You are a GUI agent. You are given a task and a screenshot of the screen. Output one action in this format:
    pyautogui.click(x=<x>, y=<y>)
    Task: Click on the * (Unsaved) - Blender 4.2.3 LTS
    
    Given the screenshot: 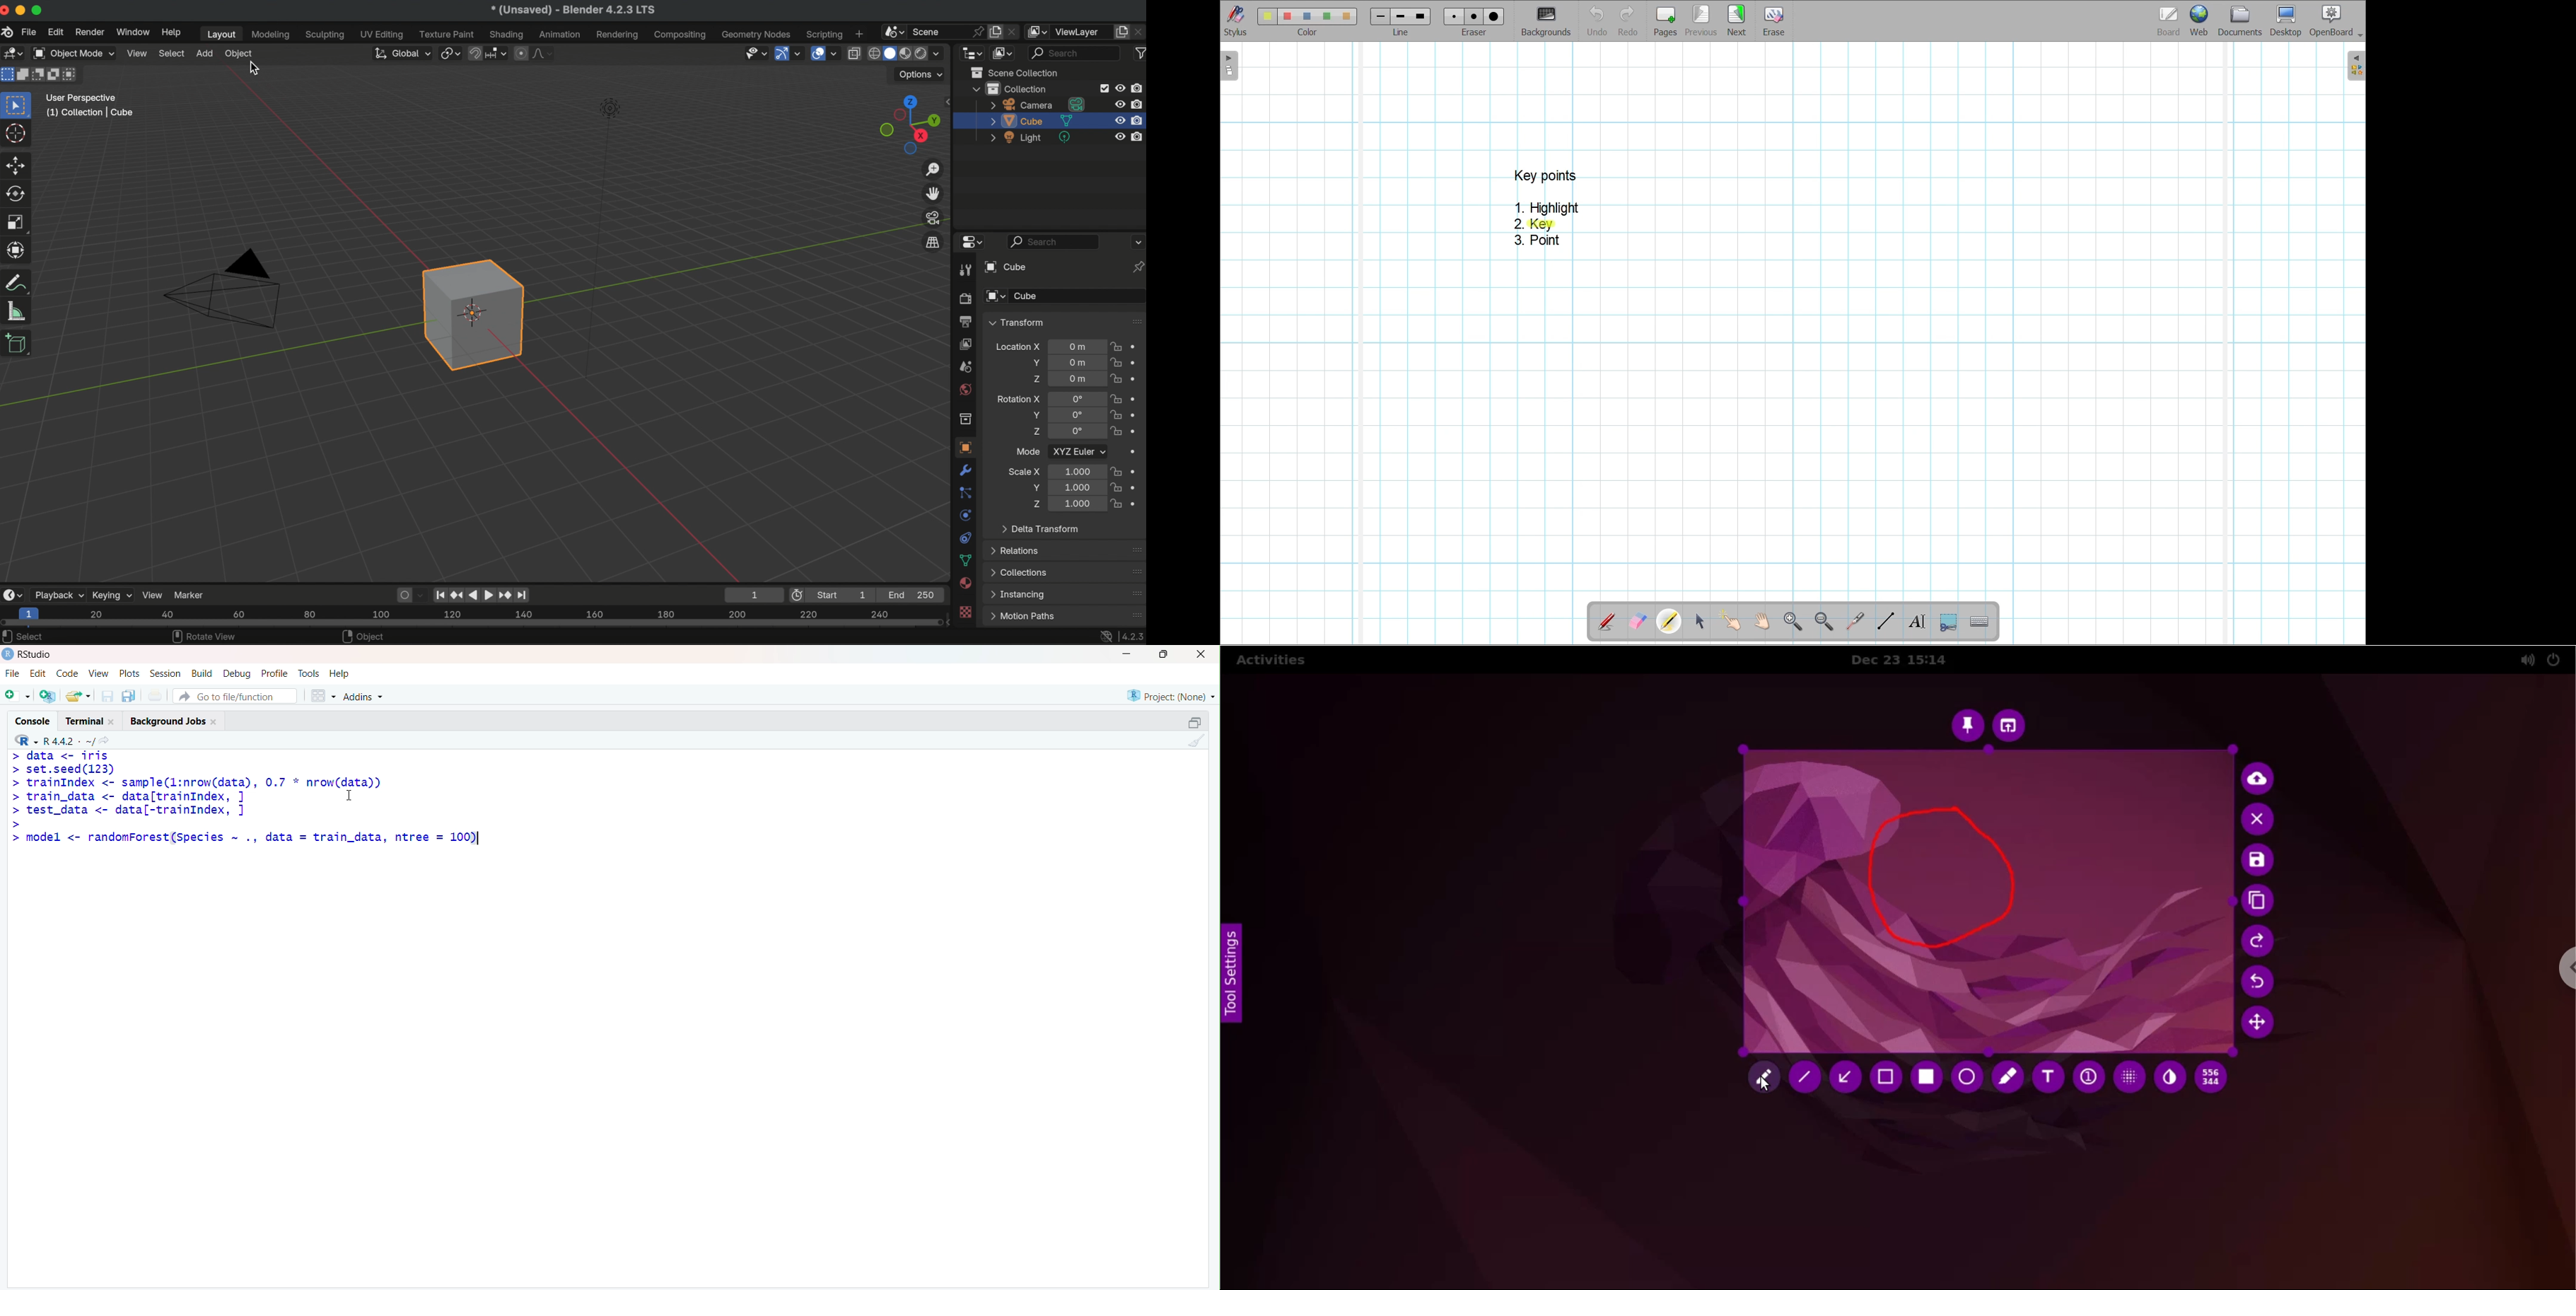 What is the action you would take?
    pyautogui.click(x=573, y=11)
    